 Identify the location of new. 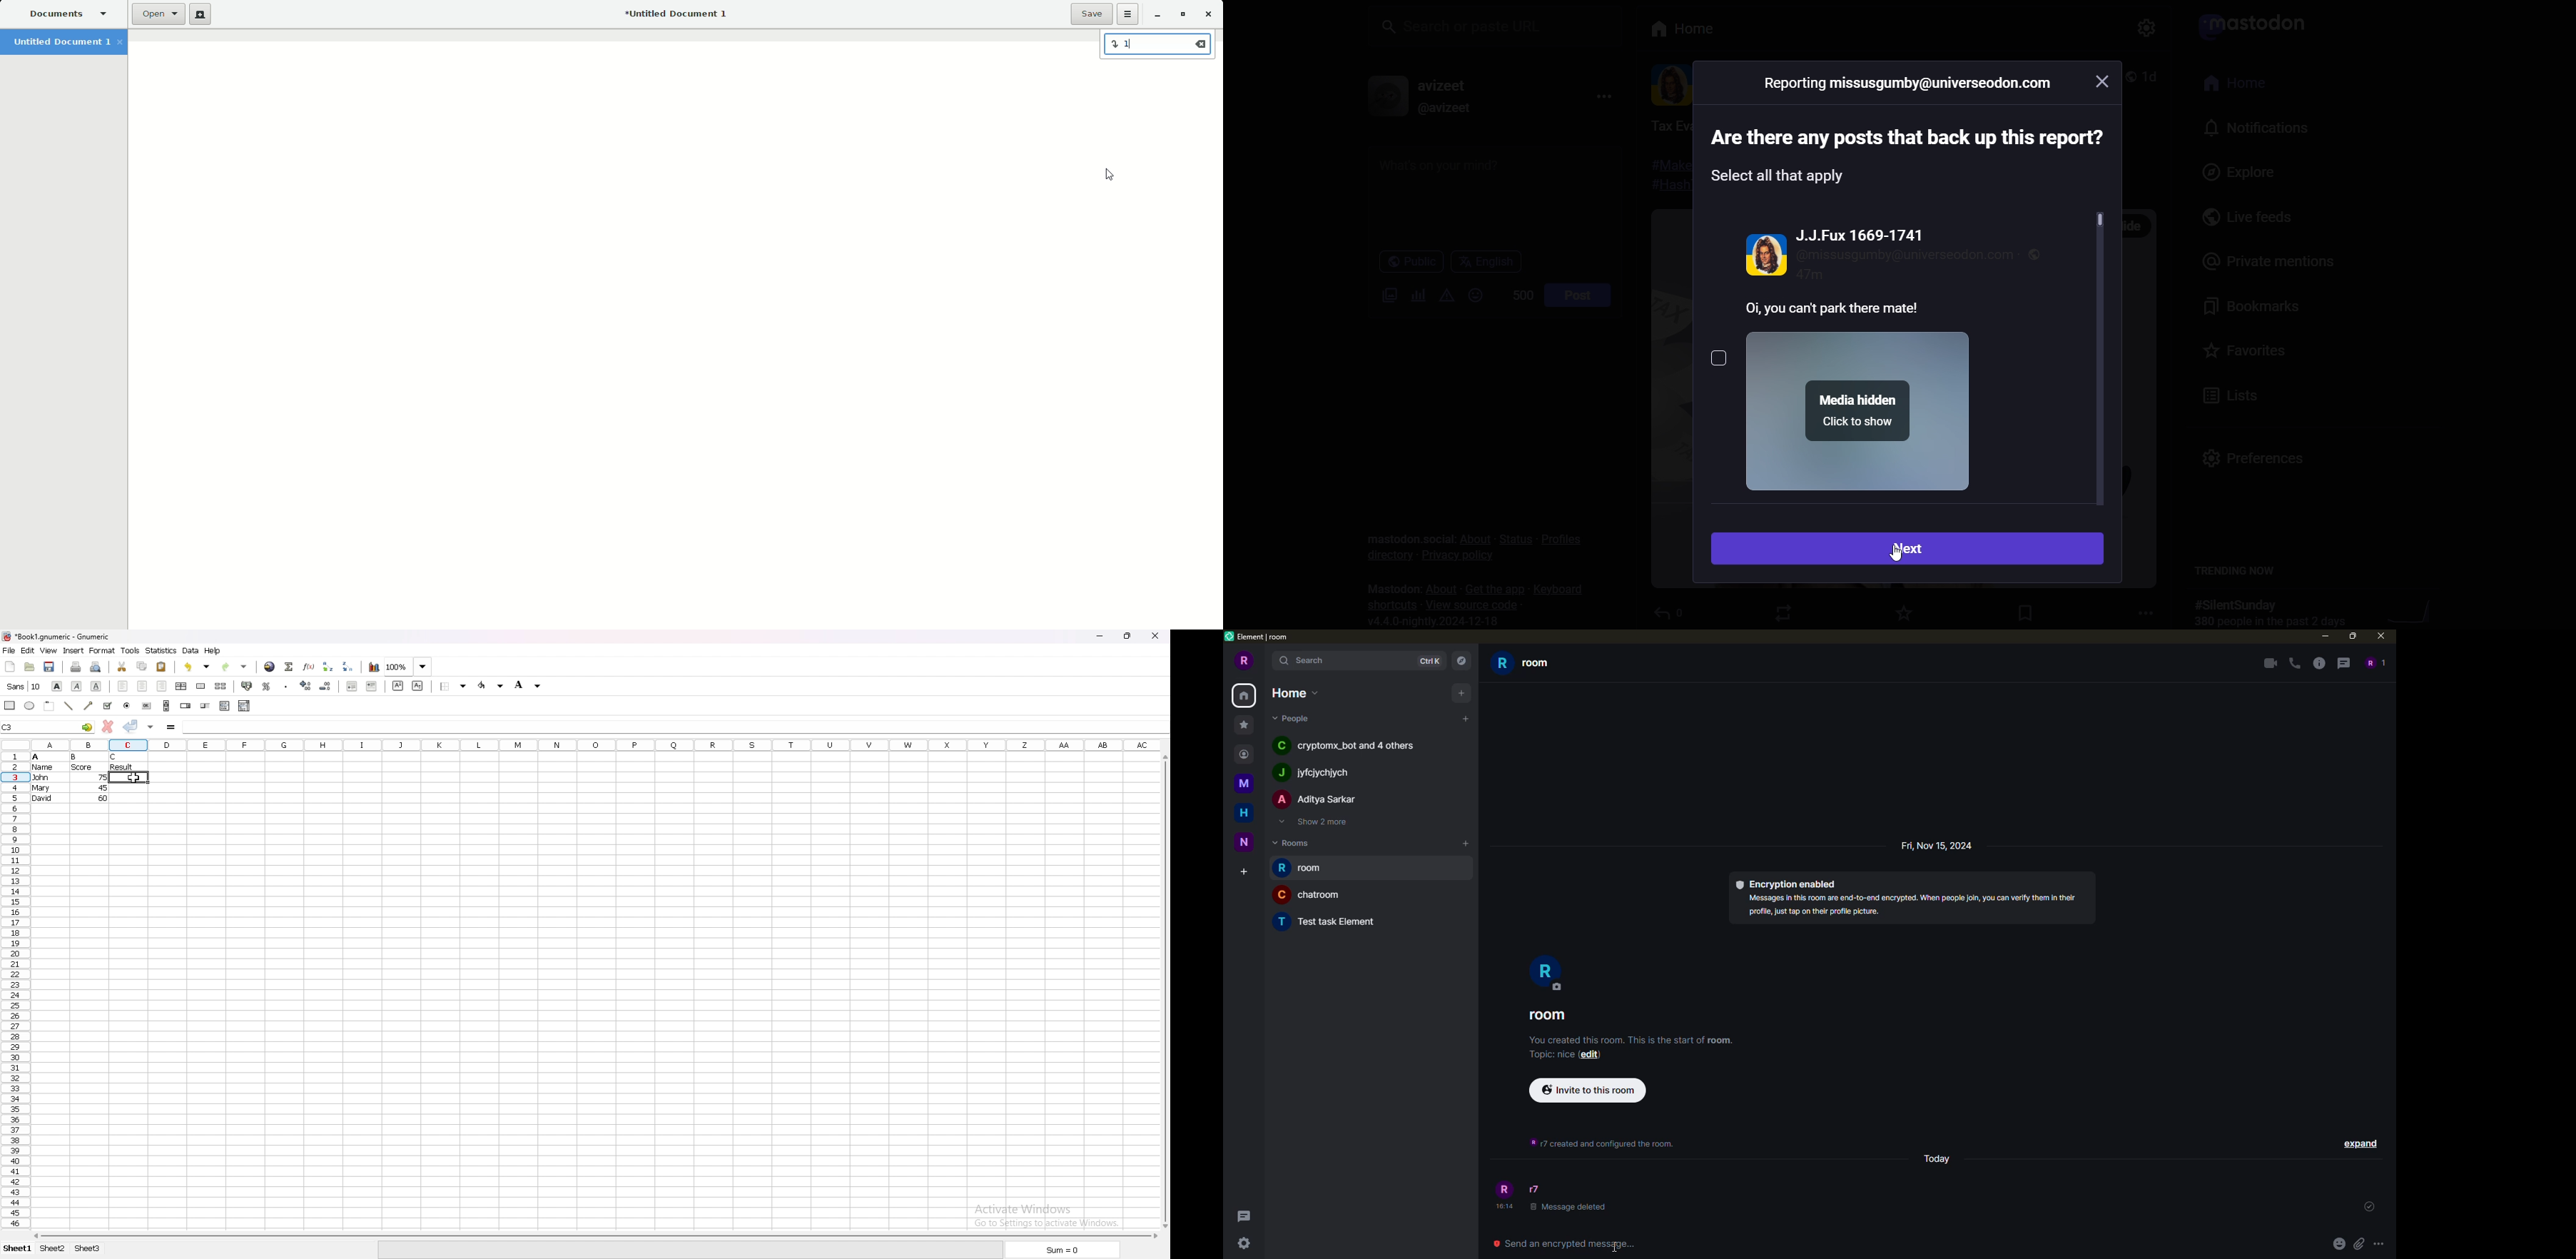
(10, 667).